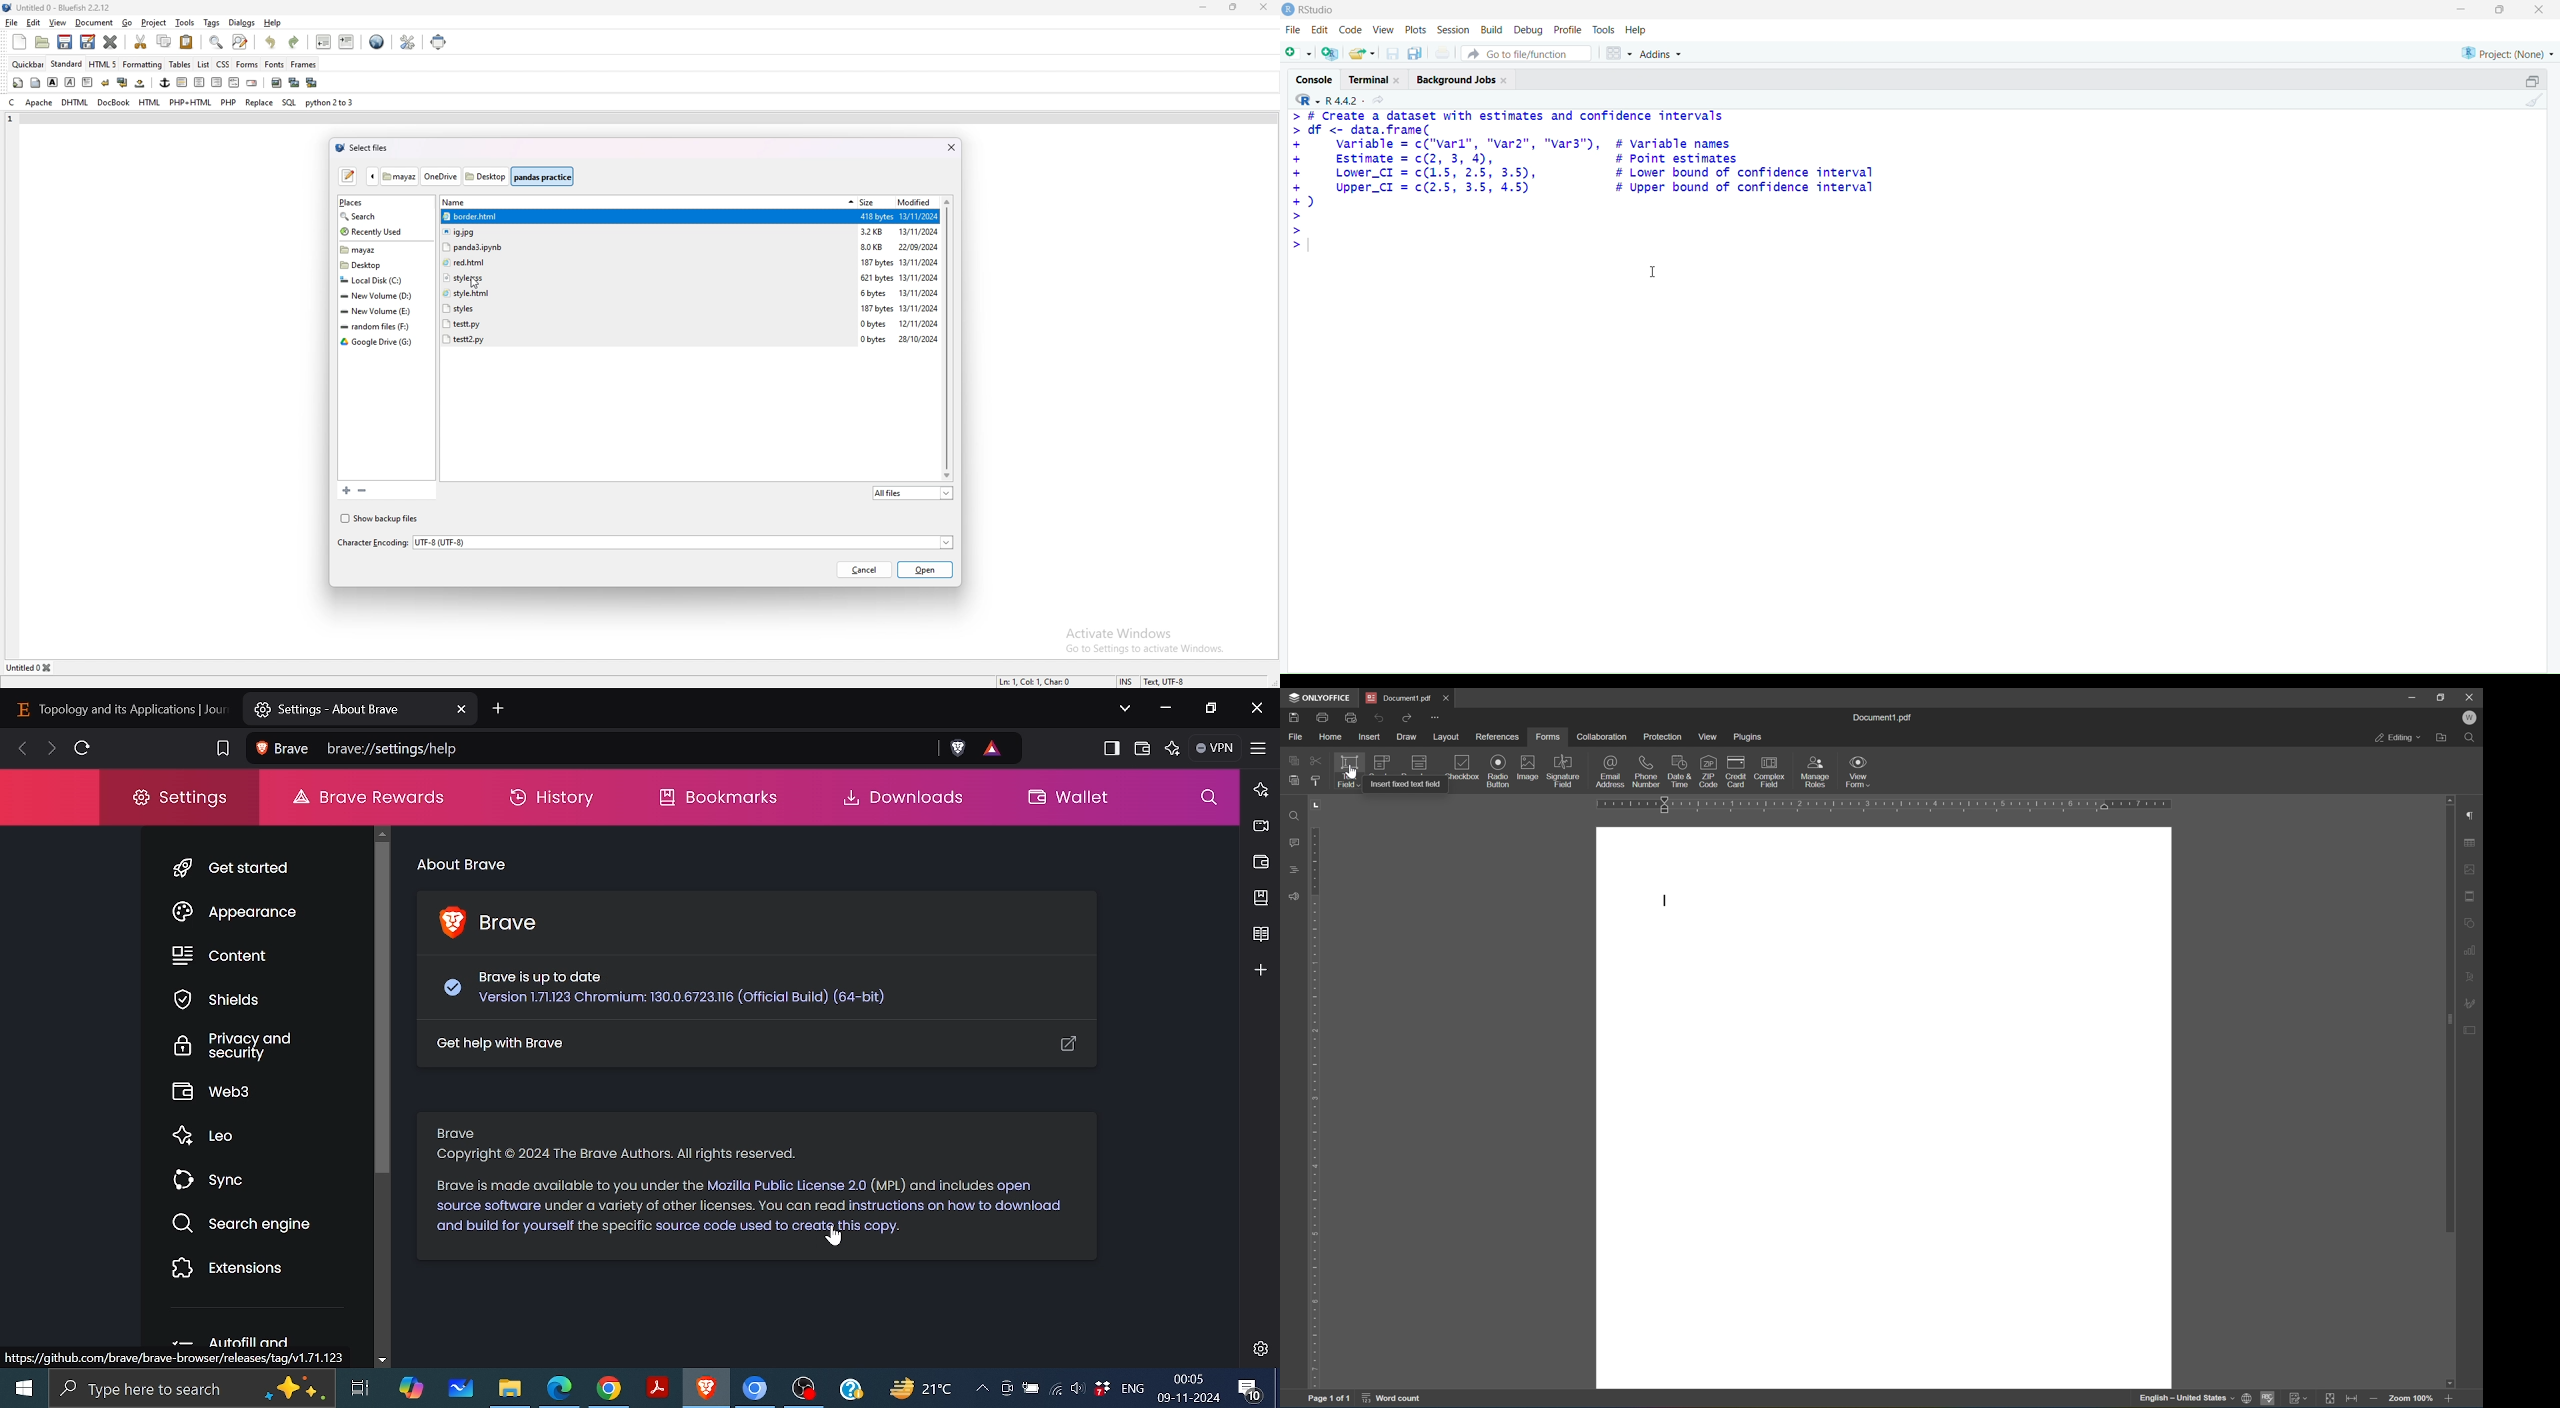 This screenshot has width=2576, height=1428. Describe the element at coordinates (648, 277) in the screenshot. I see `file` at that location.